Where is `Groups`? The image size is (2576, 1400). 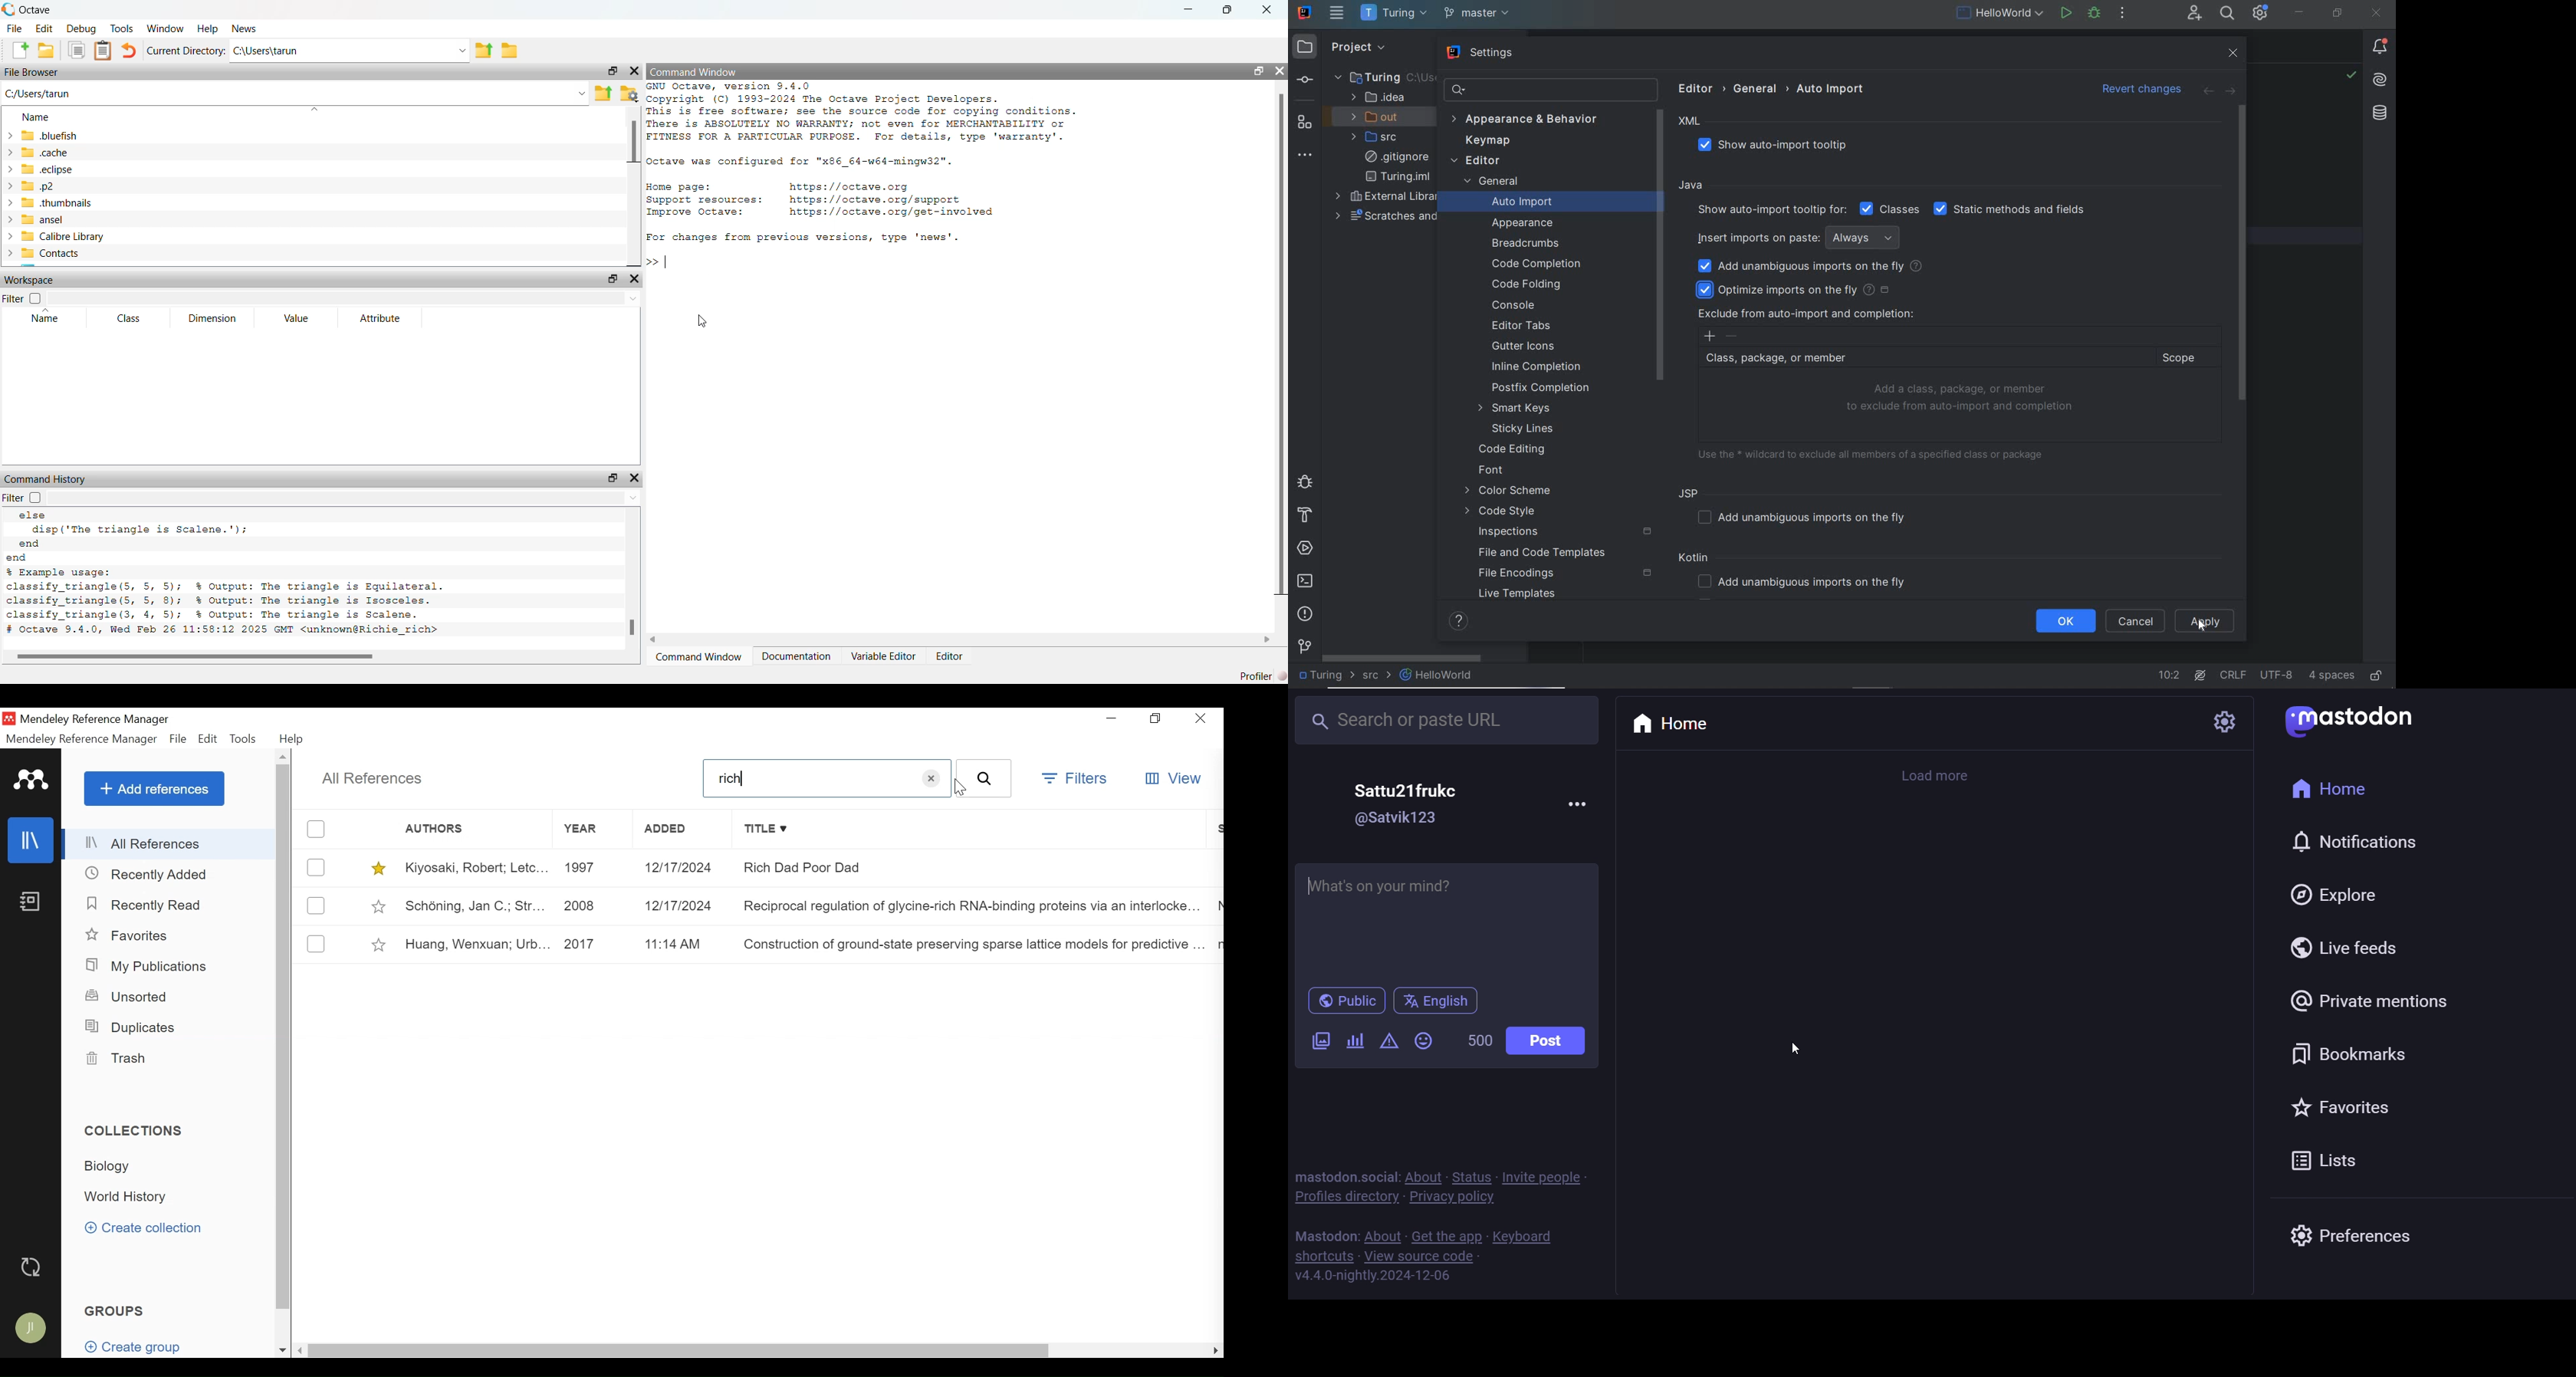
Groups is located at coordinates (116, 1310).